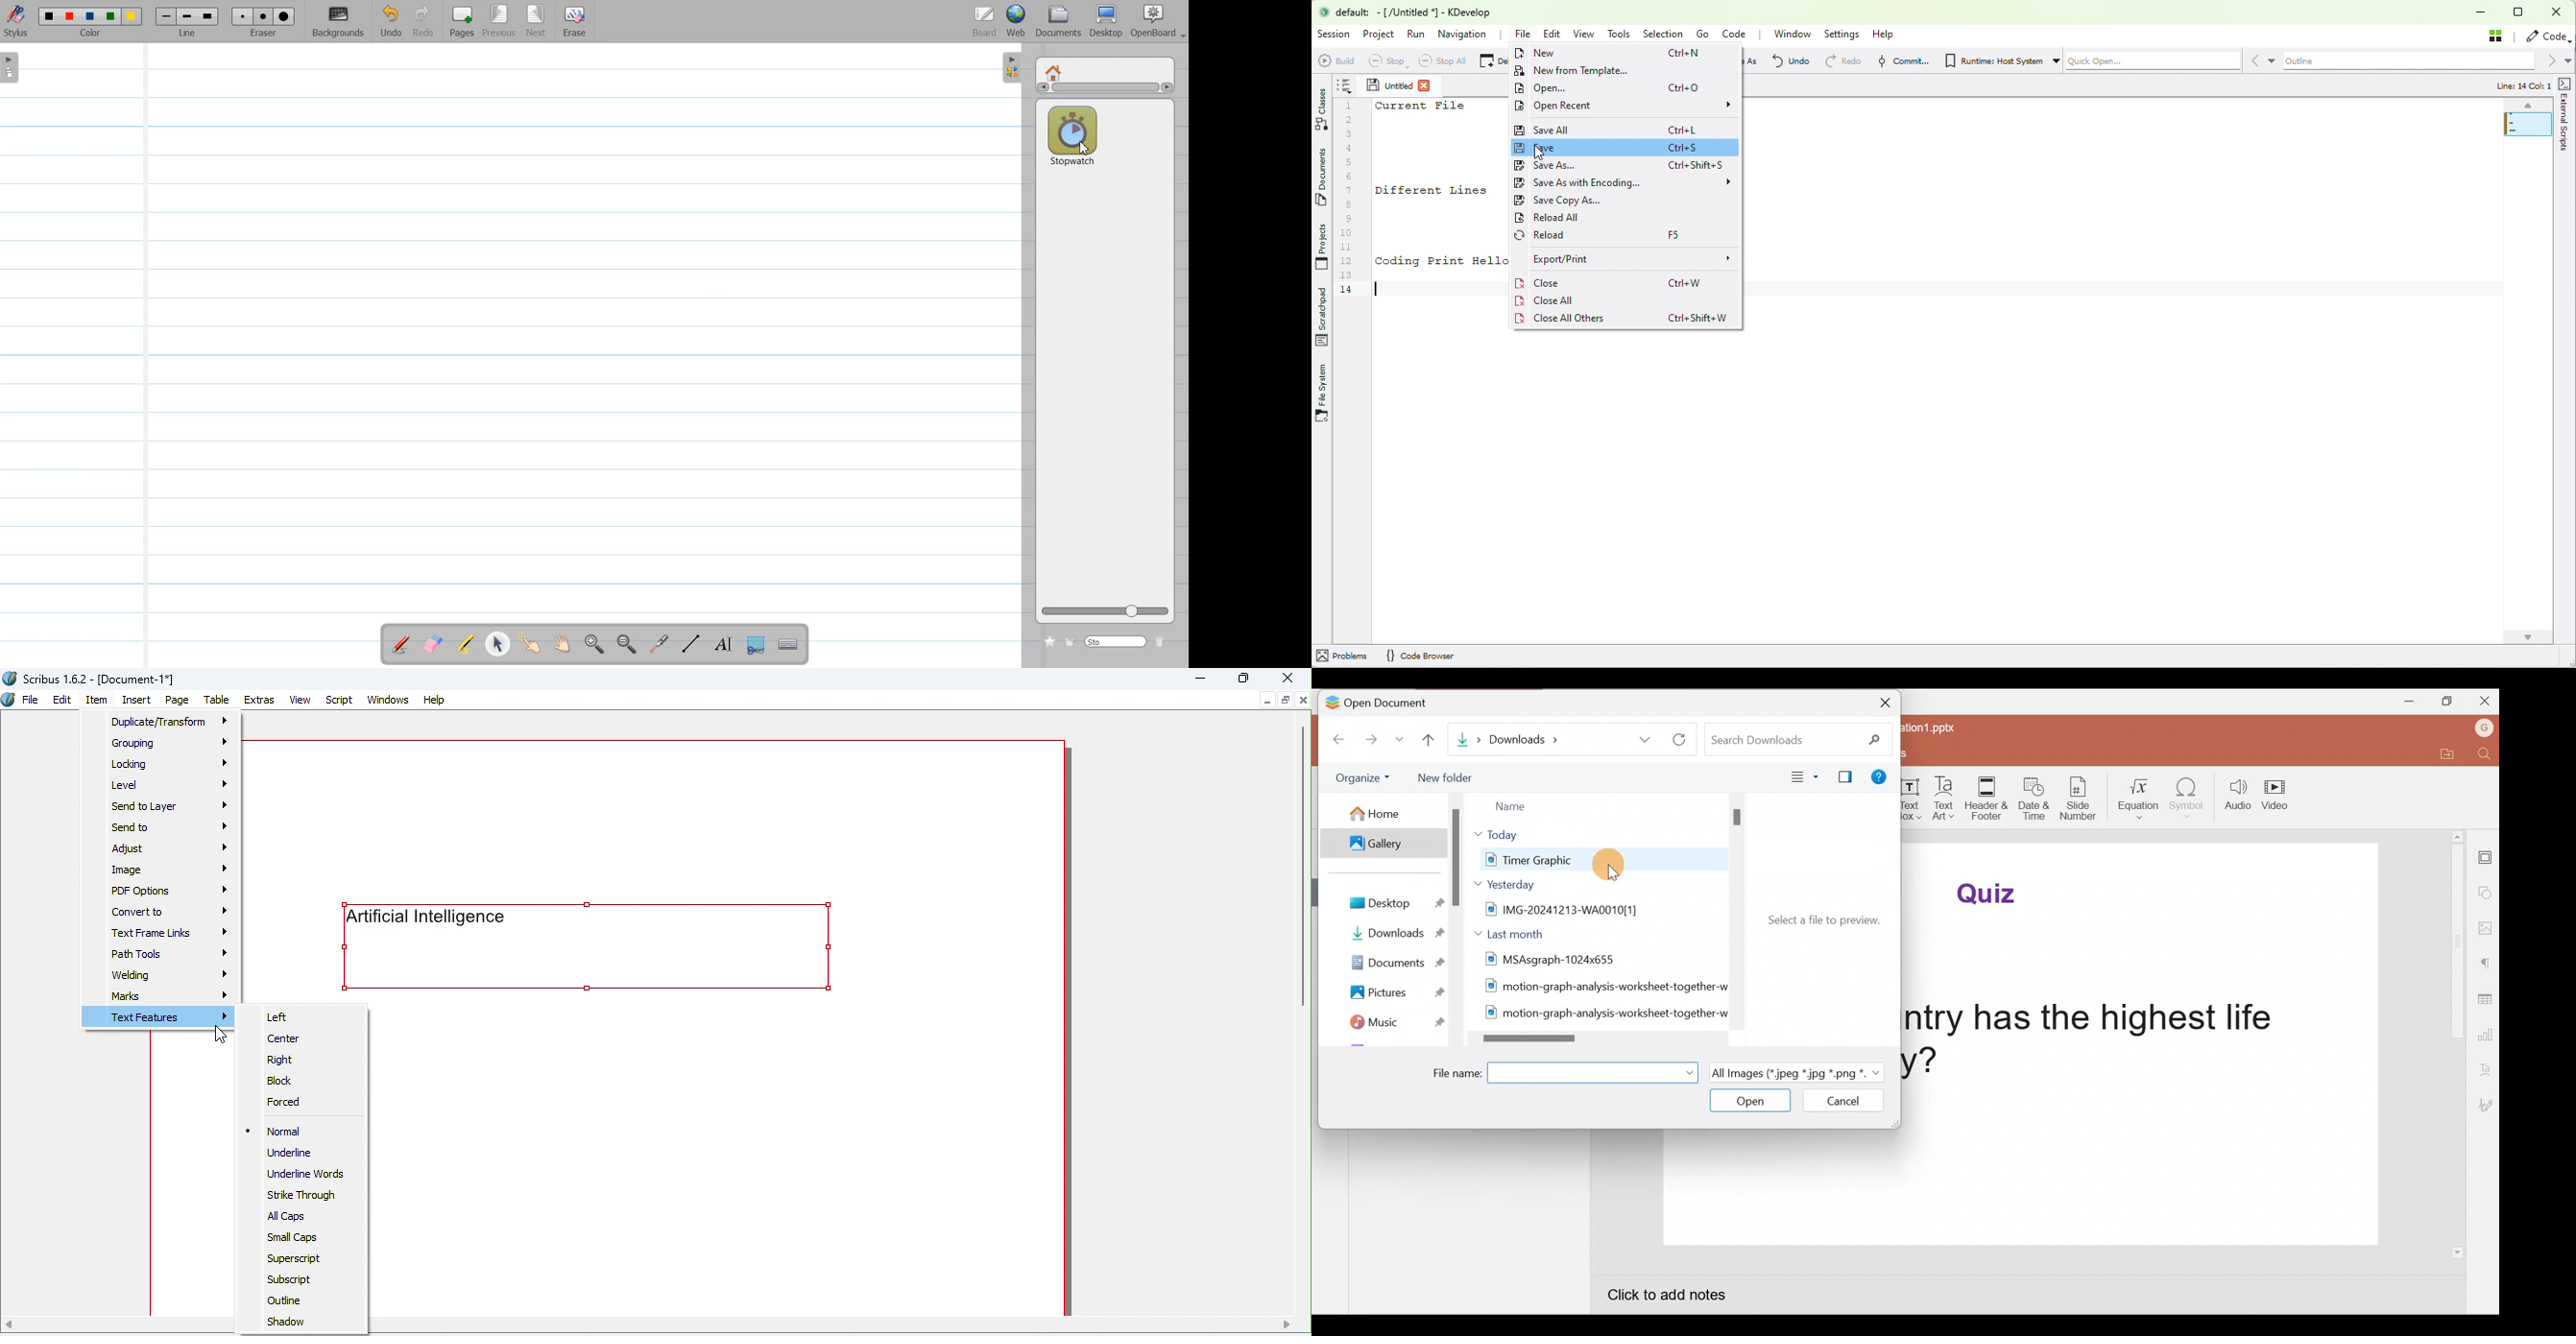 This screenshot has width=2576, height=1344. Describe the element at coordinates (1613, 864) in the screenshot. I see `Cursor on image 1` at that location.